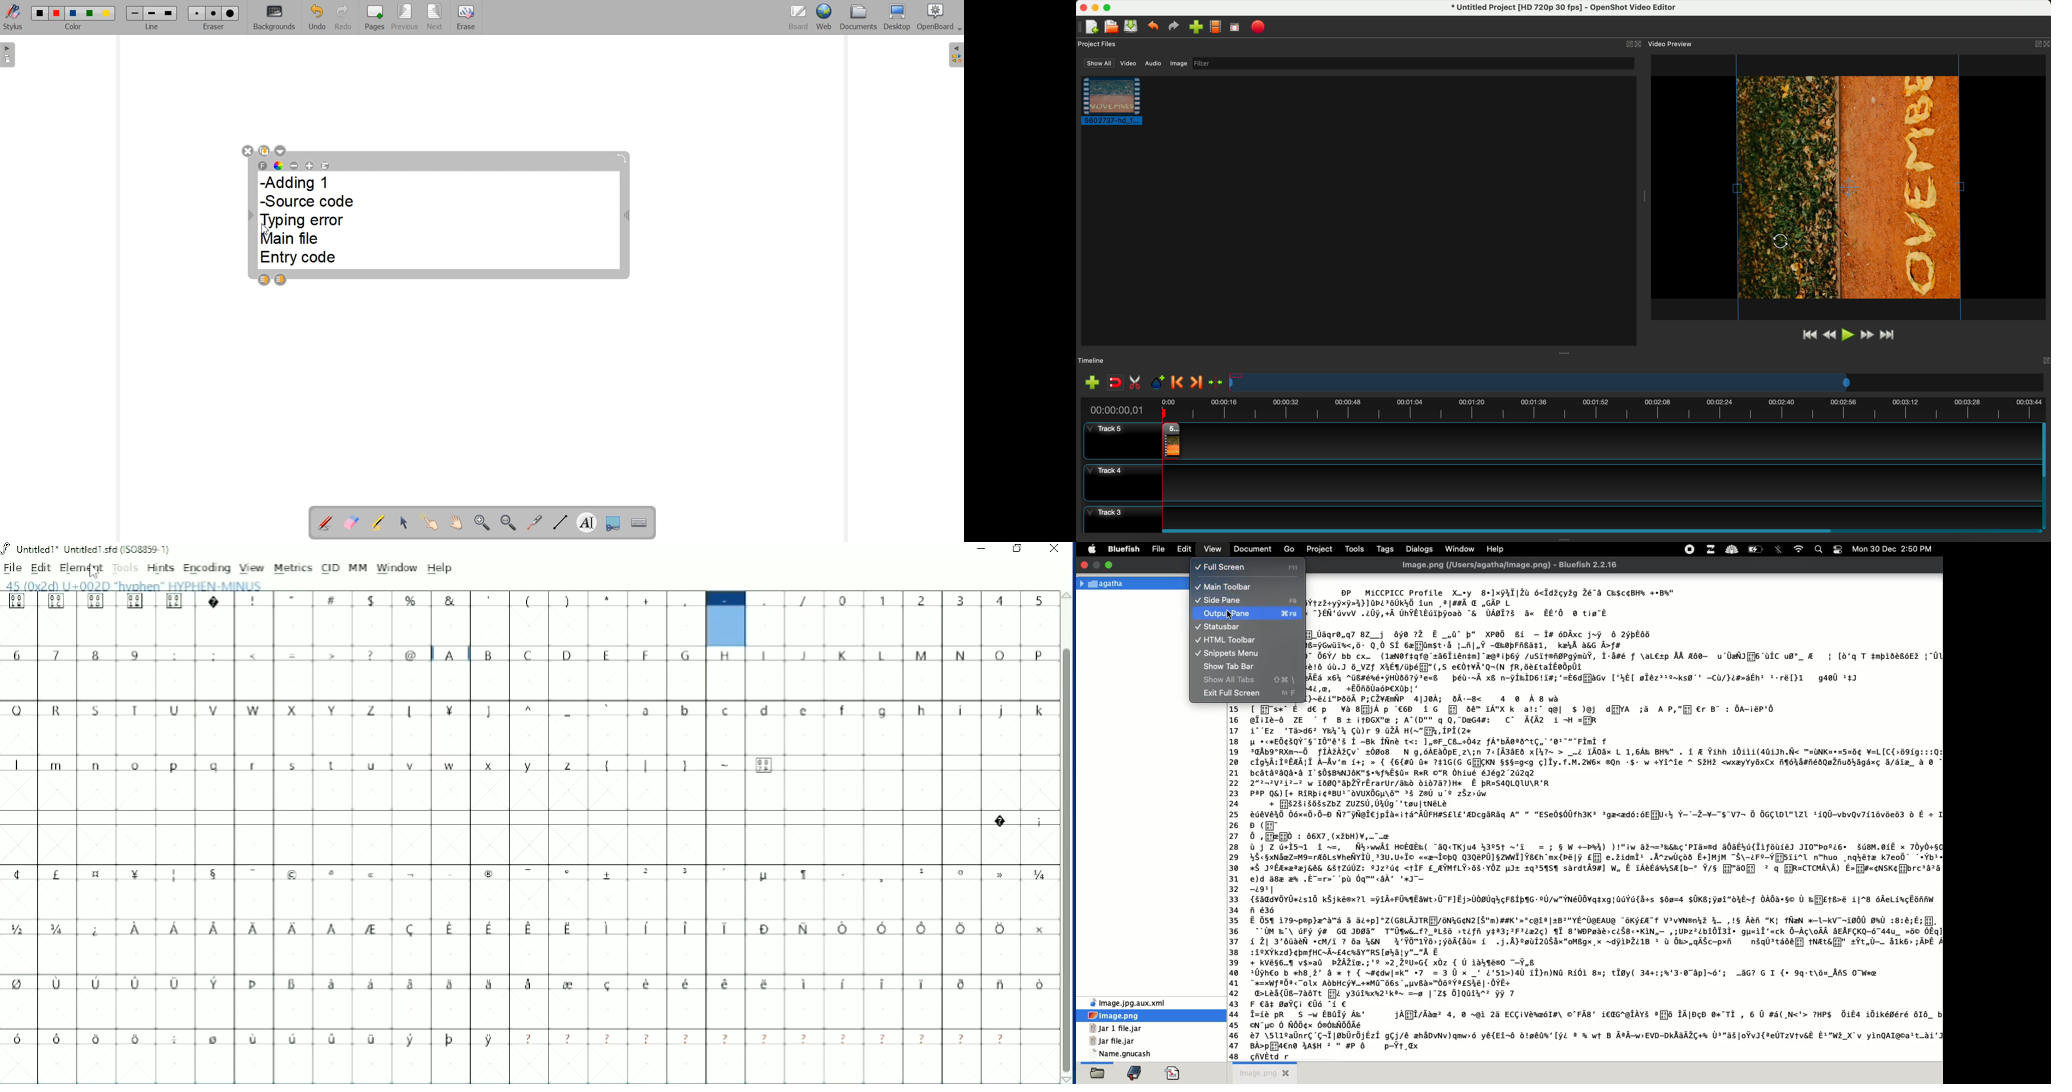 The width and height of the screenshot is (2072, 1092). Describe the element at coordinates (1420, 549) in the screenshot. I see `dialogs` at that location.